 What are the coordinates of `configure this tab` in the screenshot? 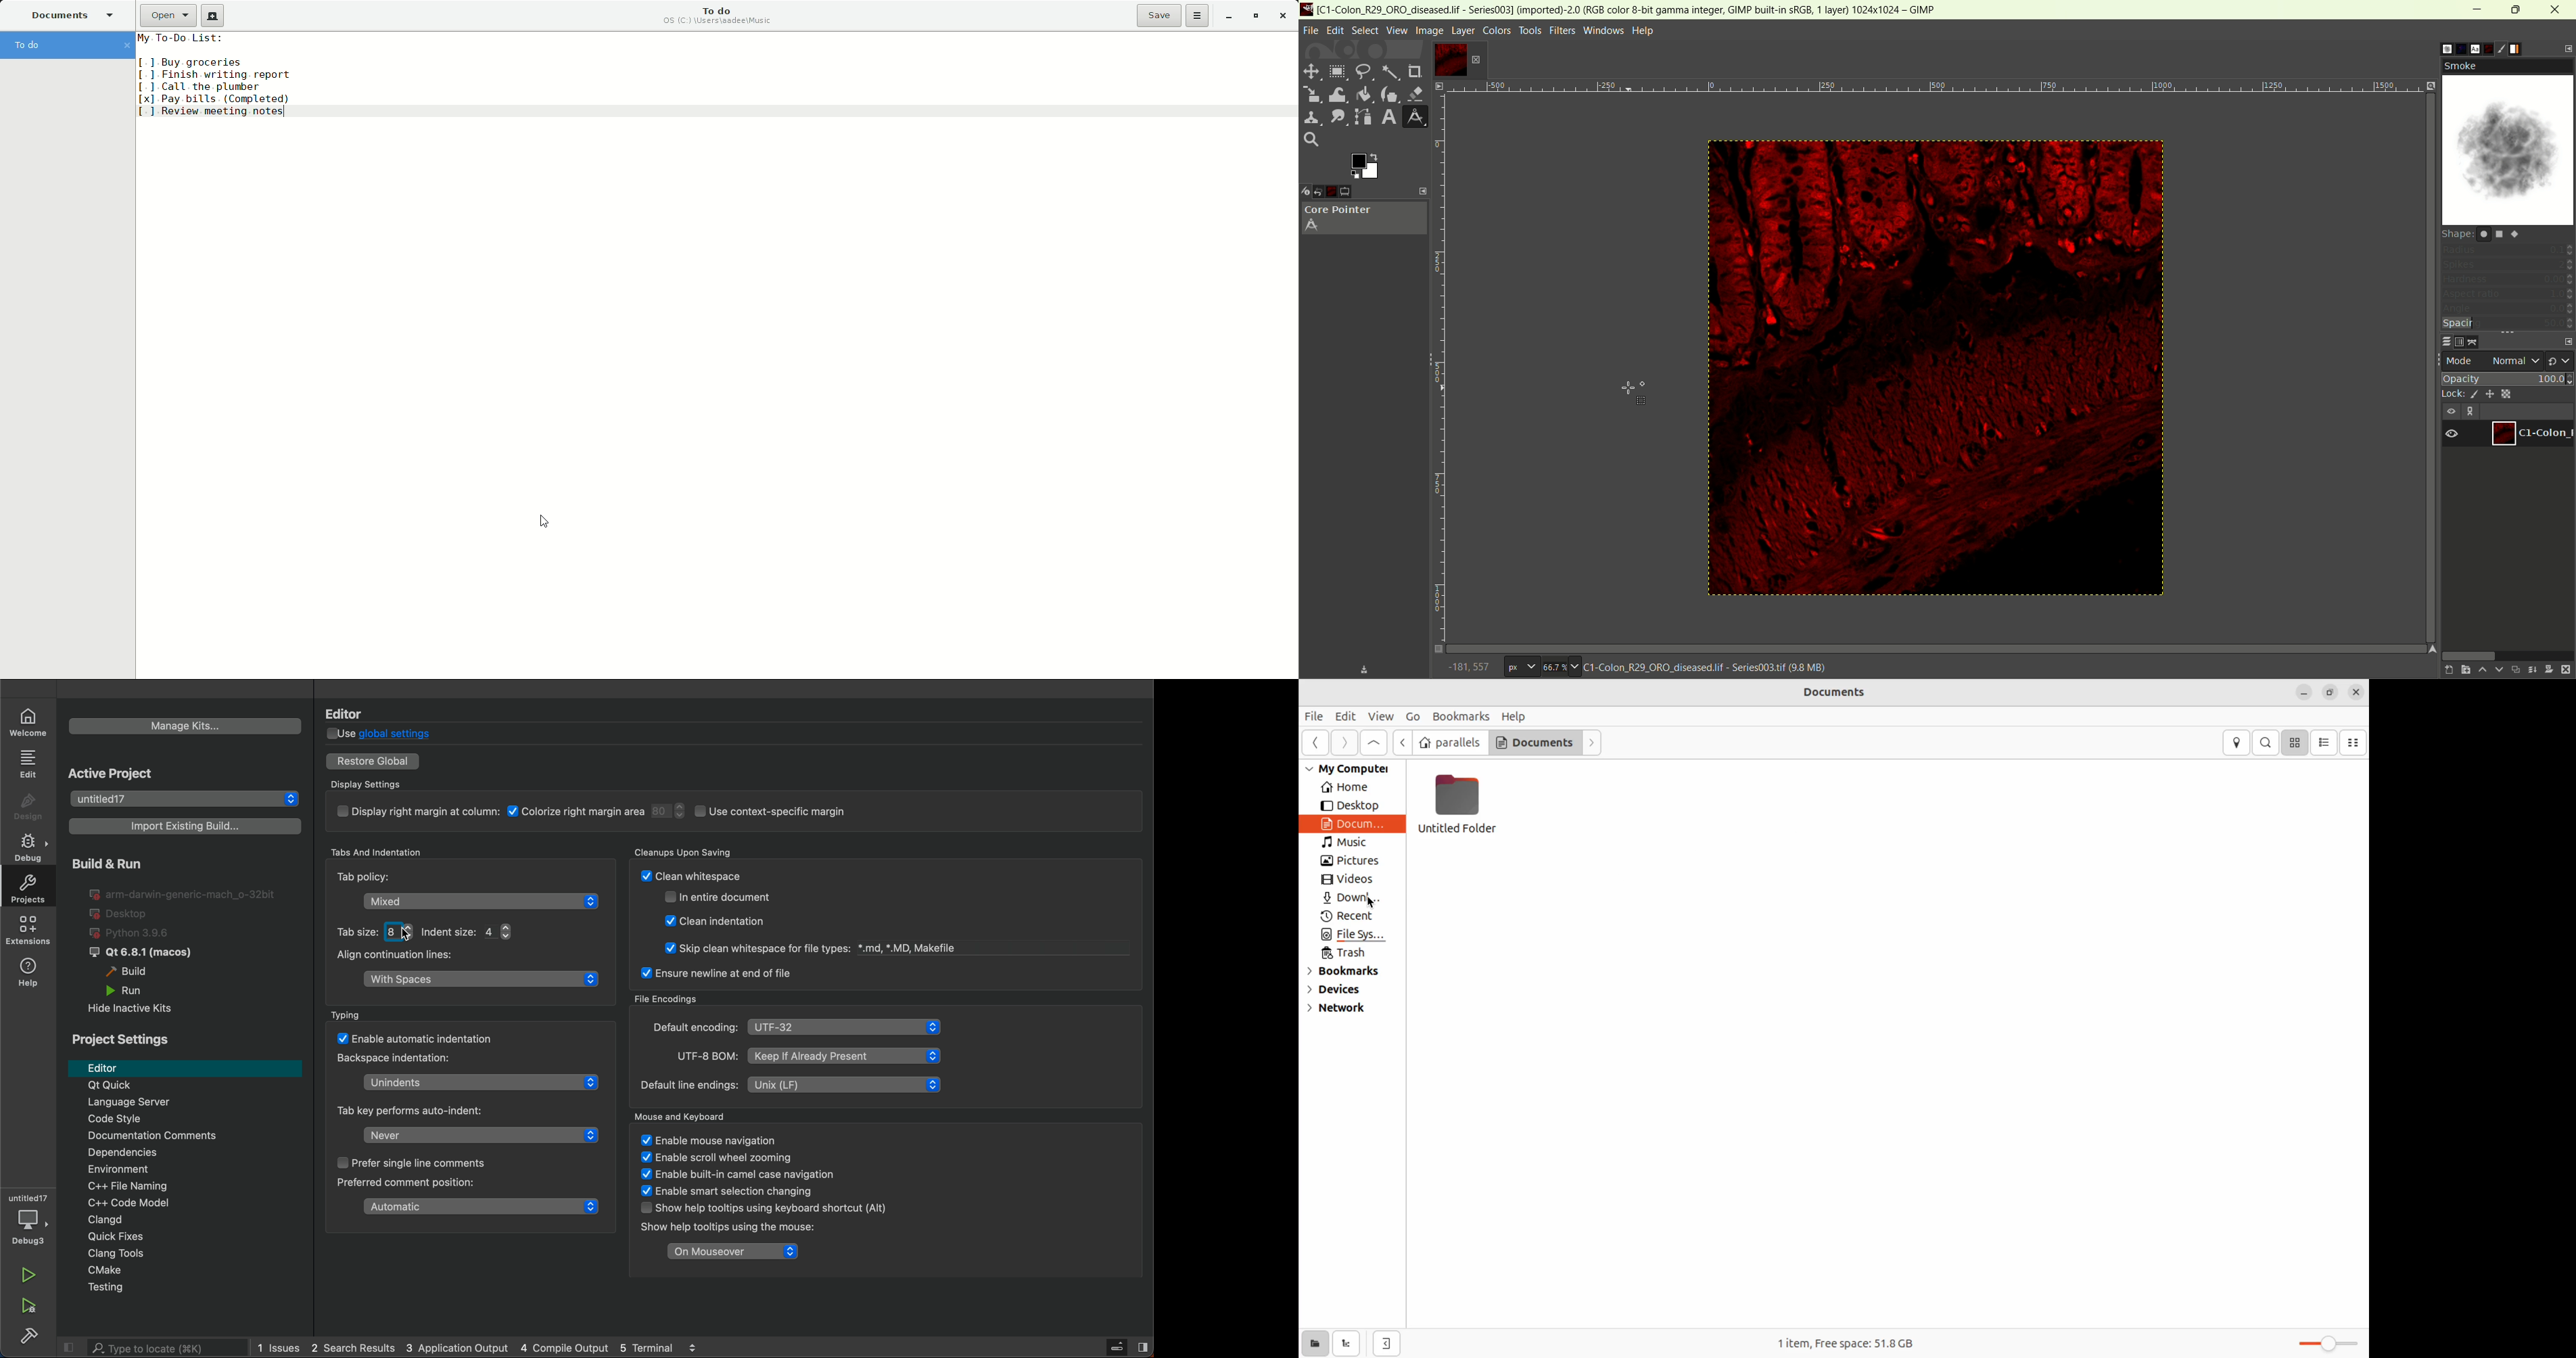 It's located at (2567, 49).